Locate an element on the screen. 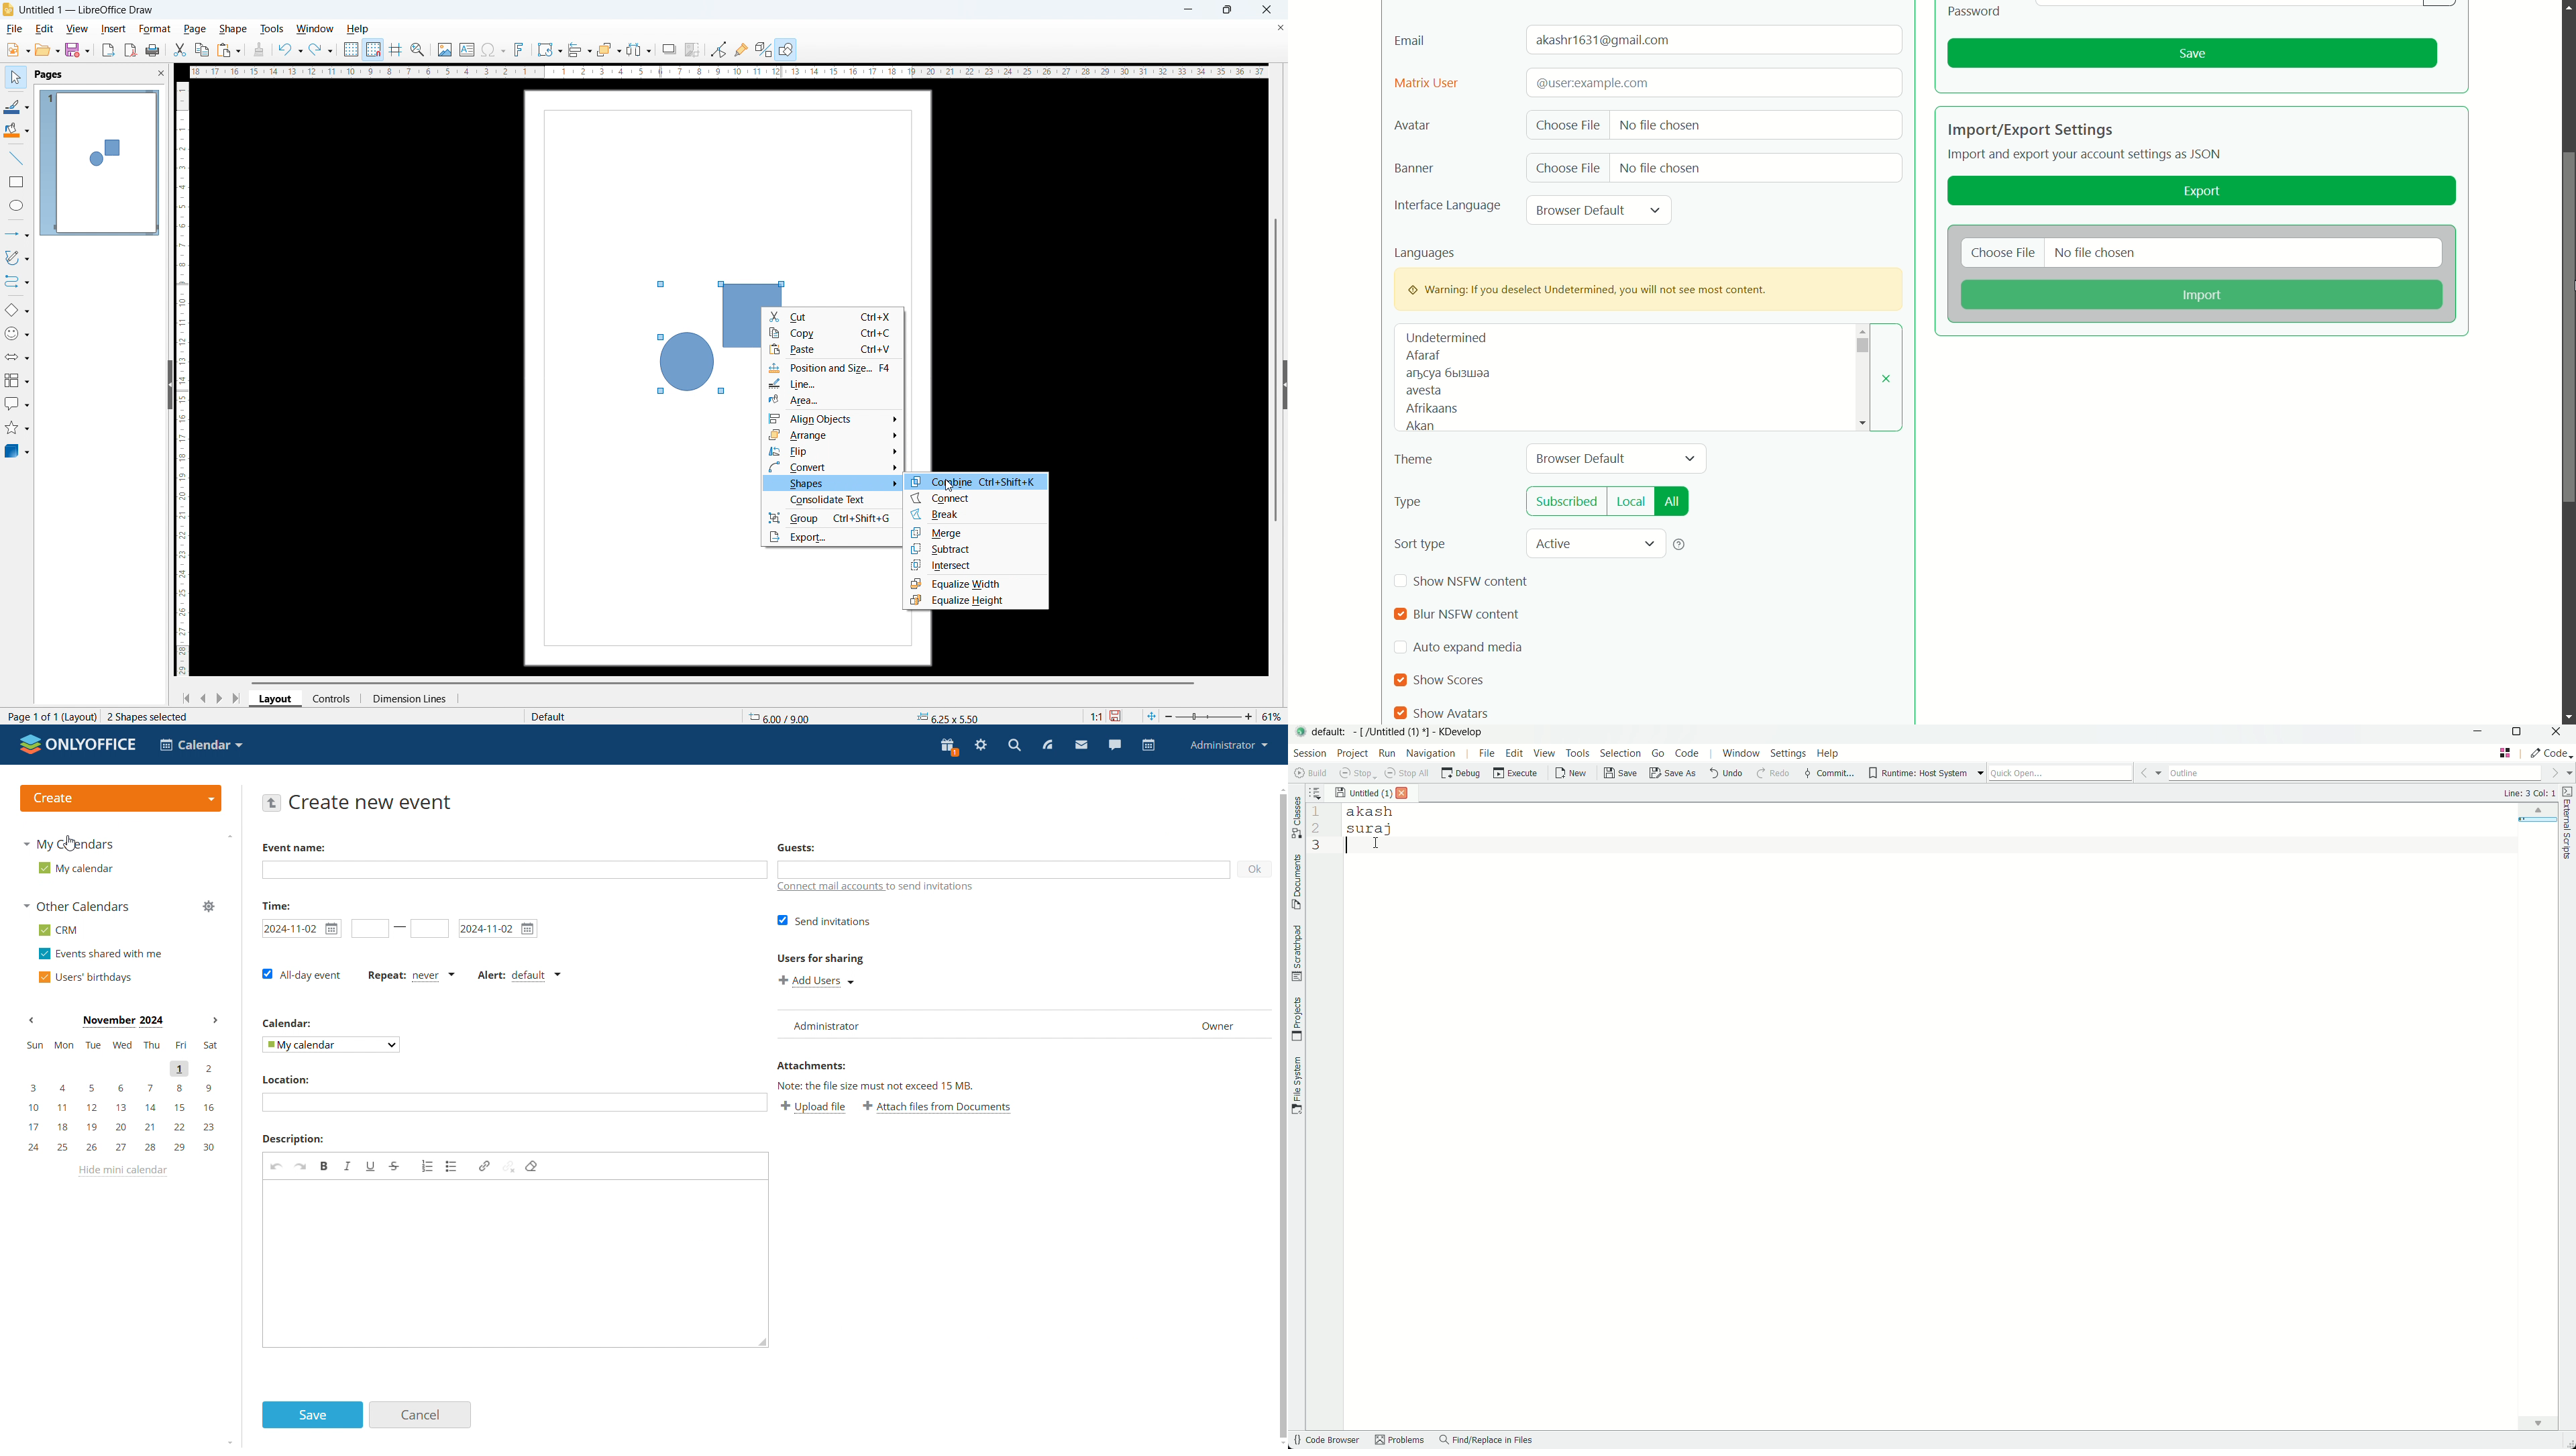  close is located at coordinates (1887, 378).